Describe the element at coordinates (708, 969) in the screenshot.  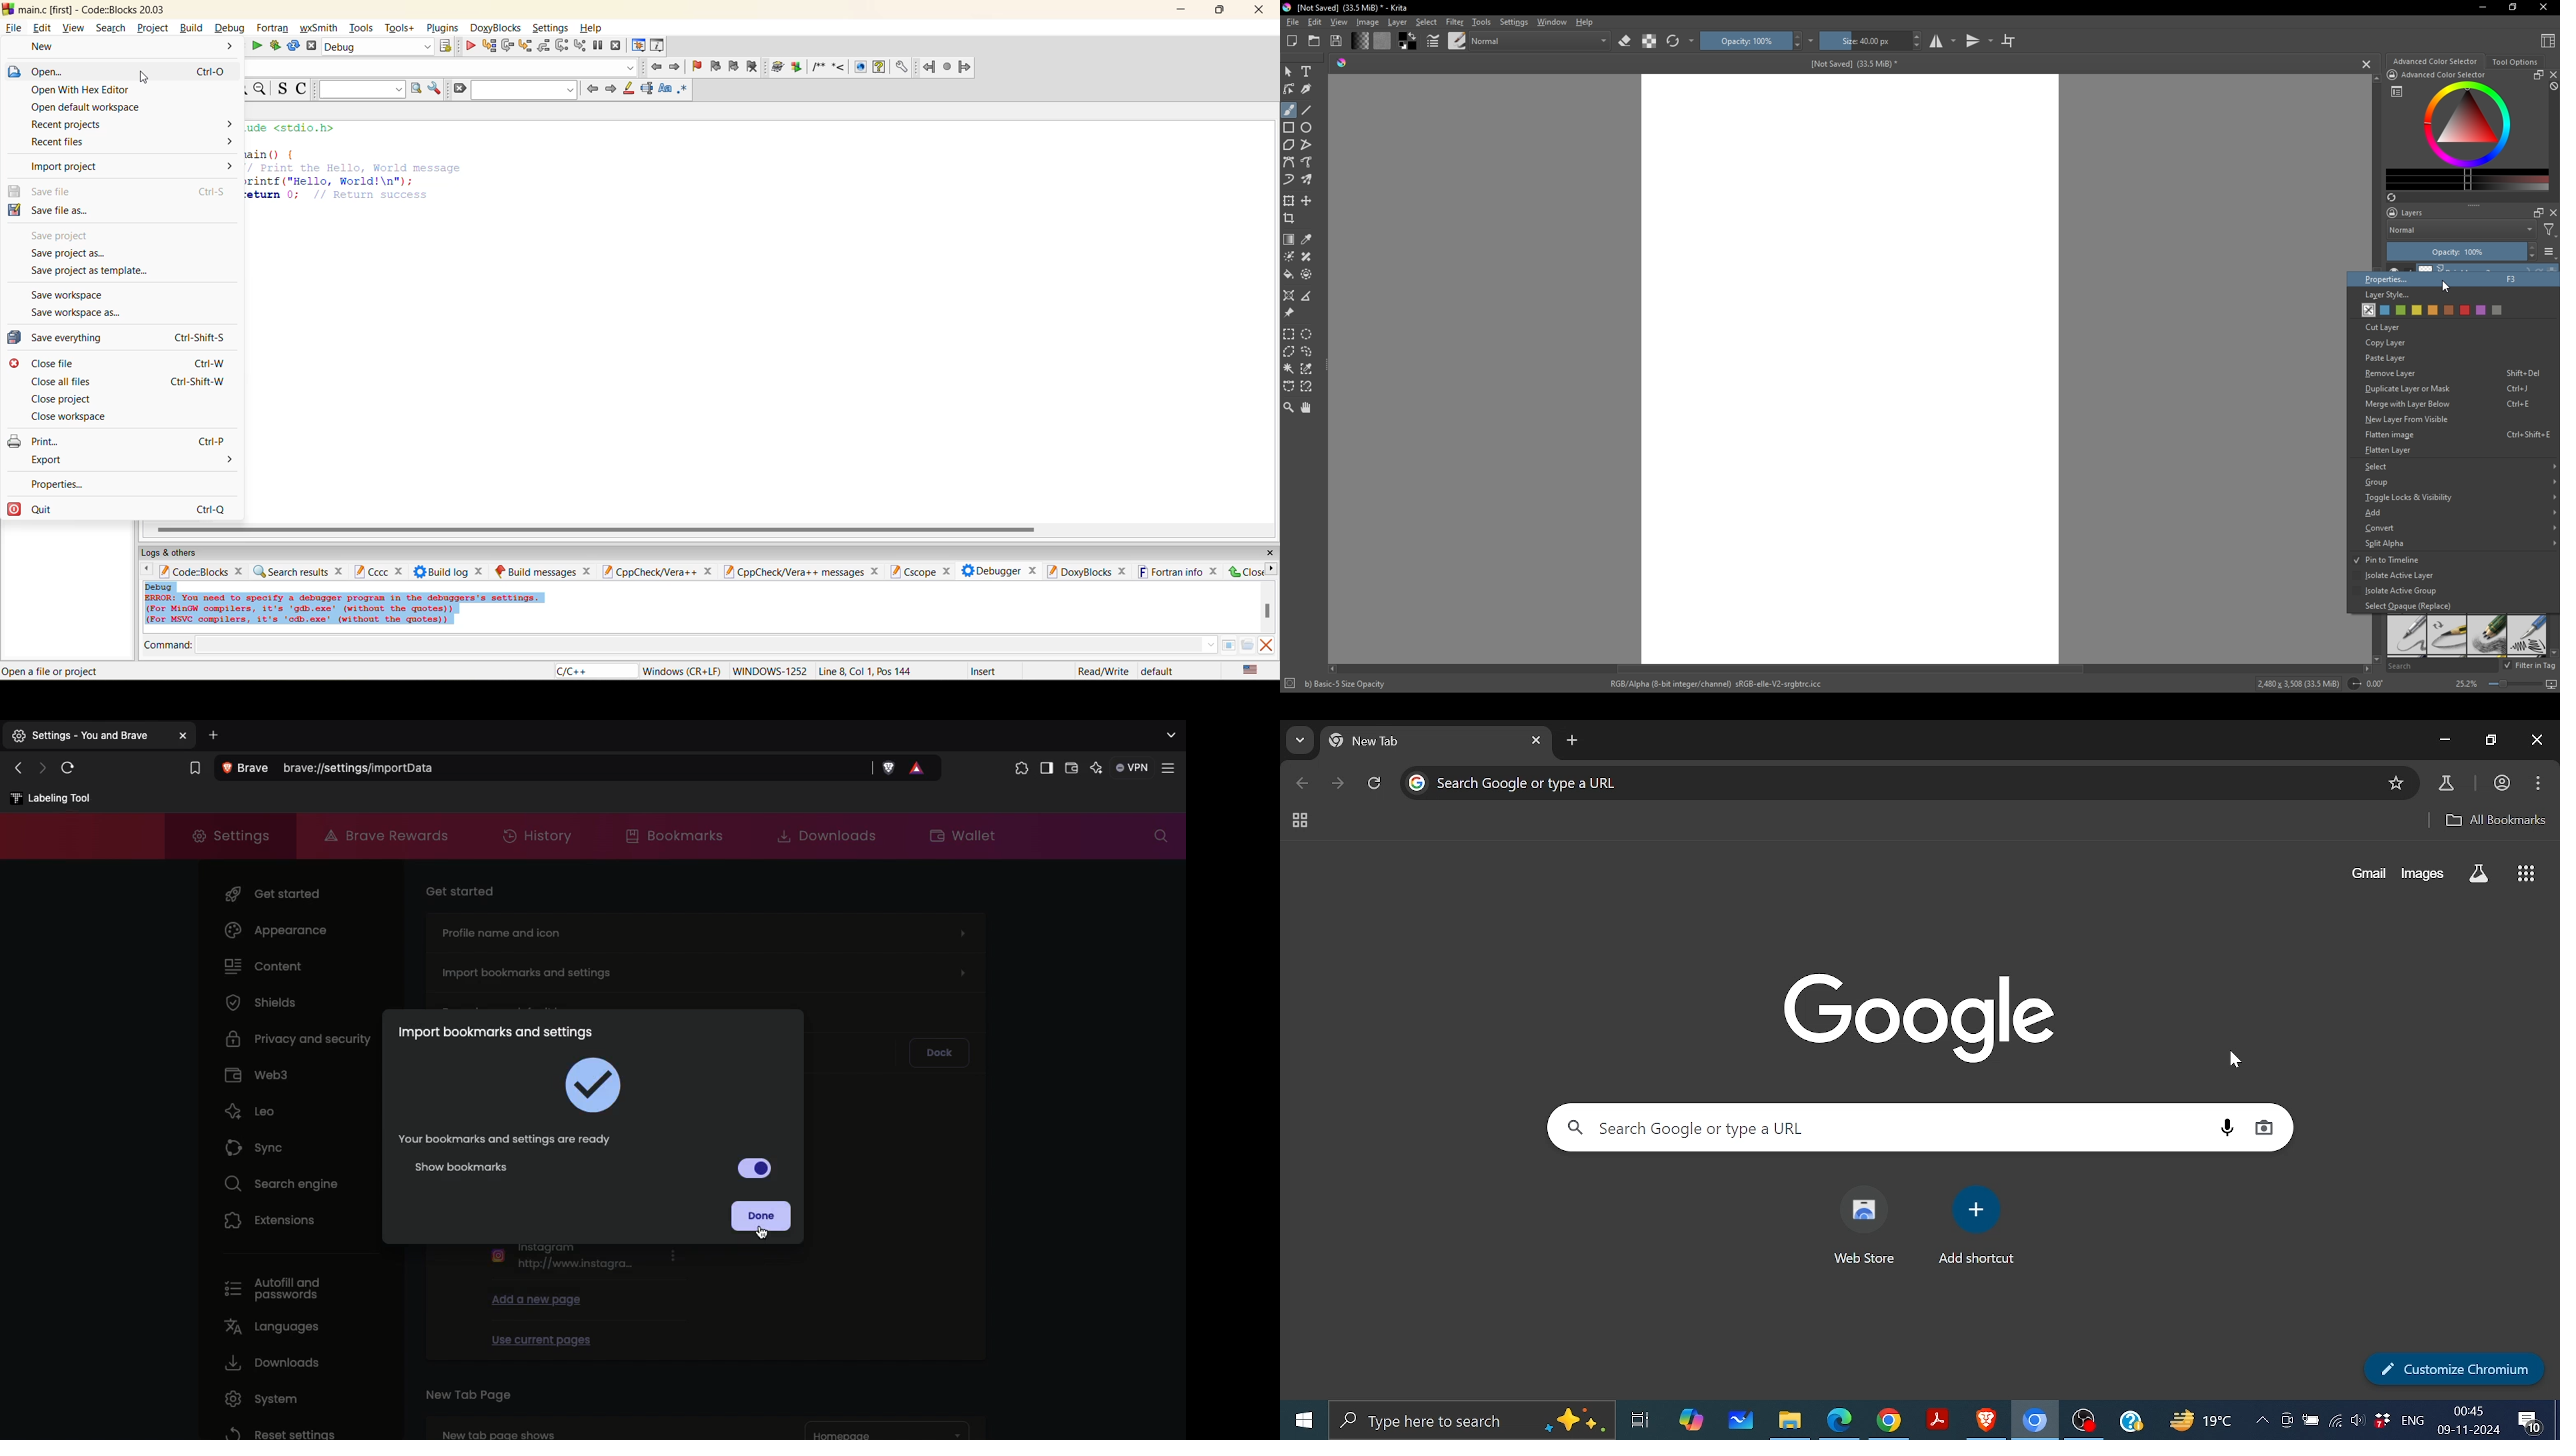
I see `Import bookmarks and settings` at that location.